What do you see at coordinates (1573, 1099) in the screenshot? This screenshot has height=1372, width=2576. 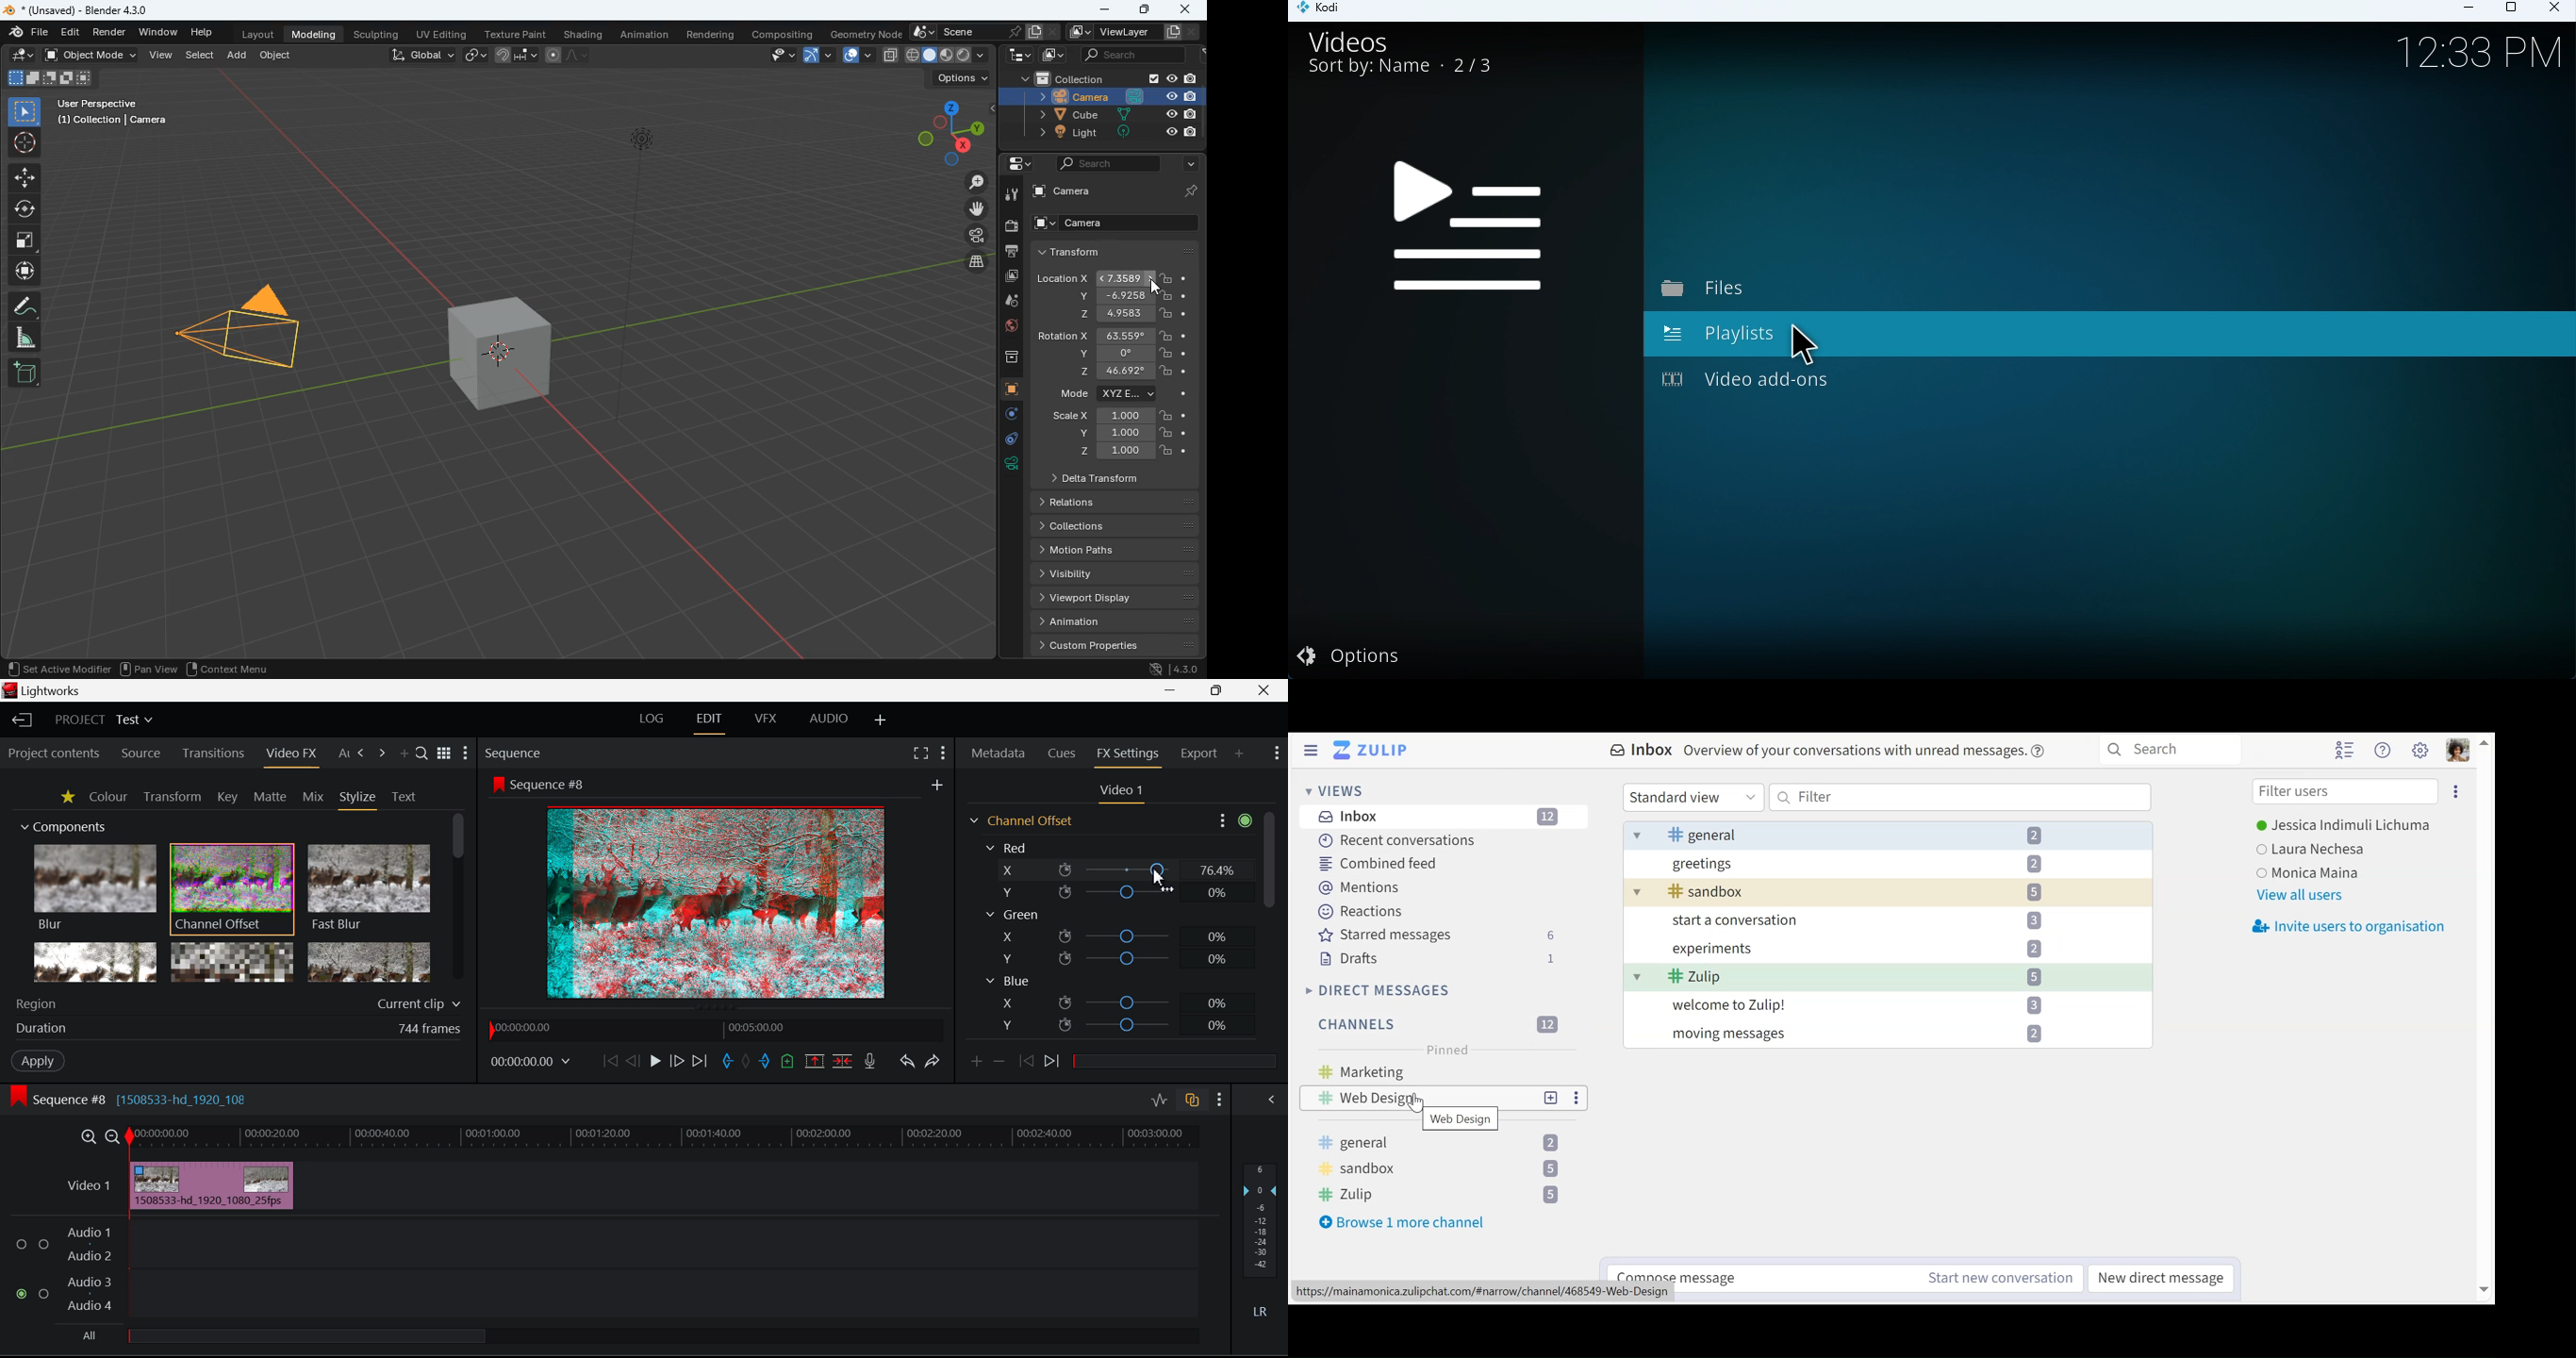 I see `ellipsis` at bounding box center [1573, 1099].